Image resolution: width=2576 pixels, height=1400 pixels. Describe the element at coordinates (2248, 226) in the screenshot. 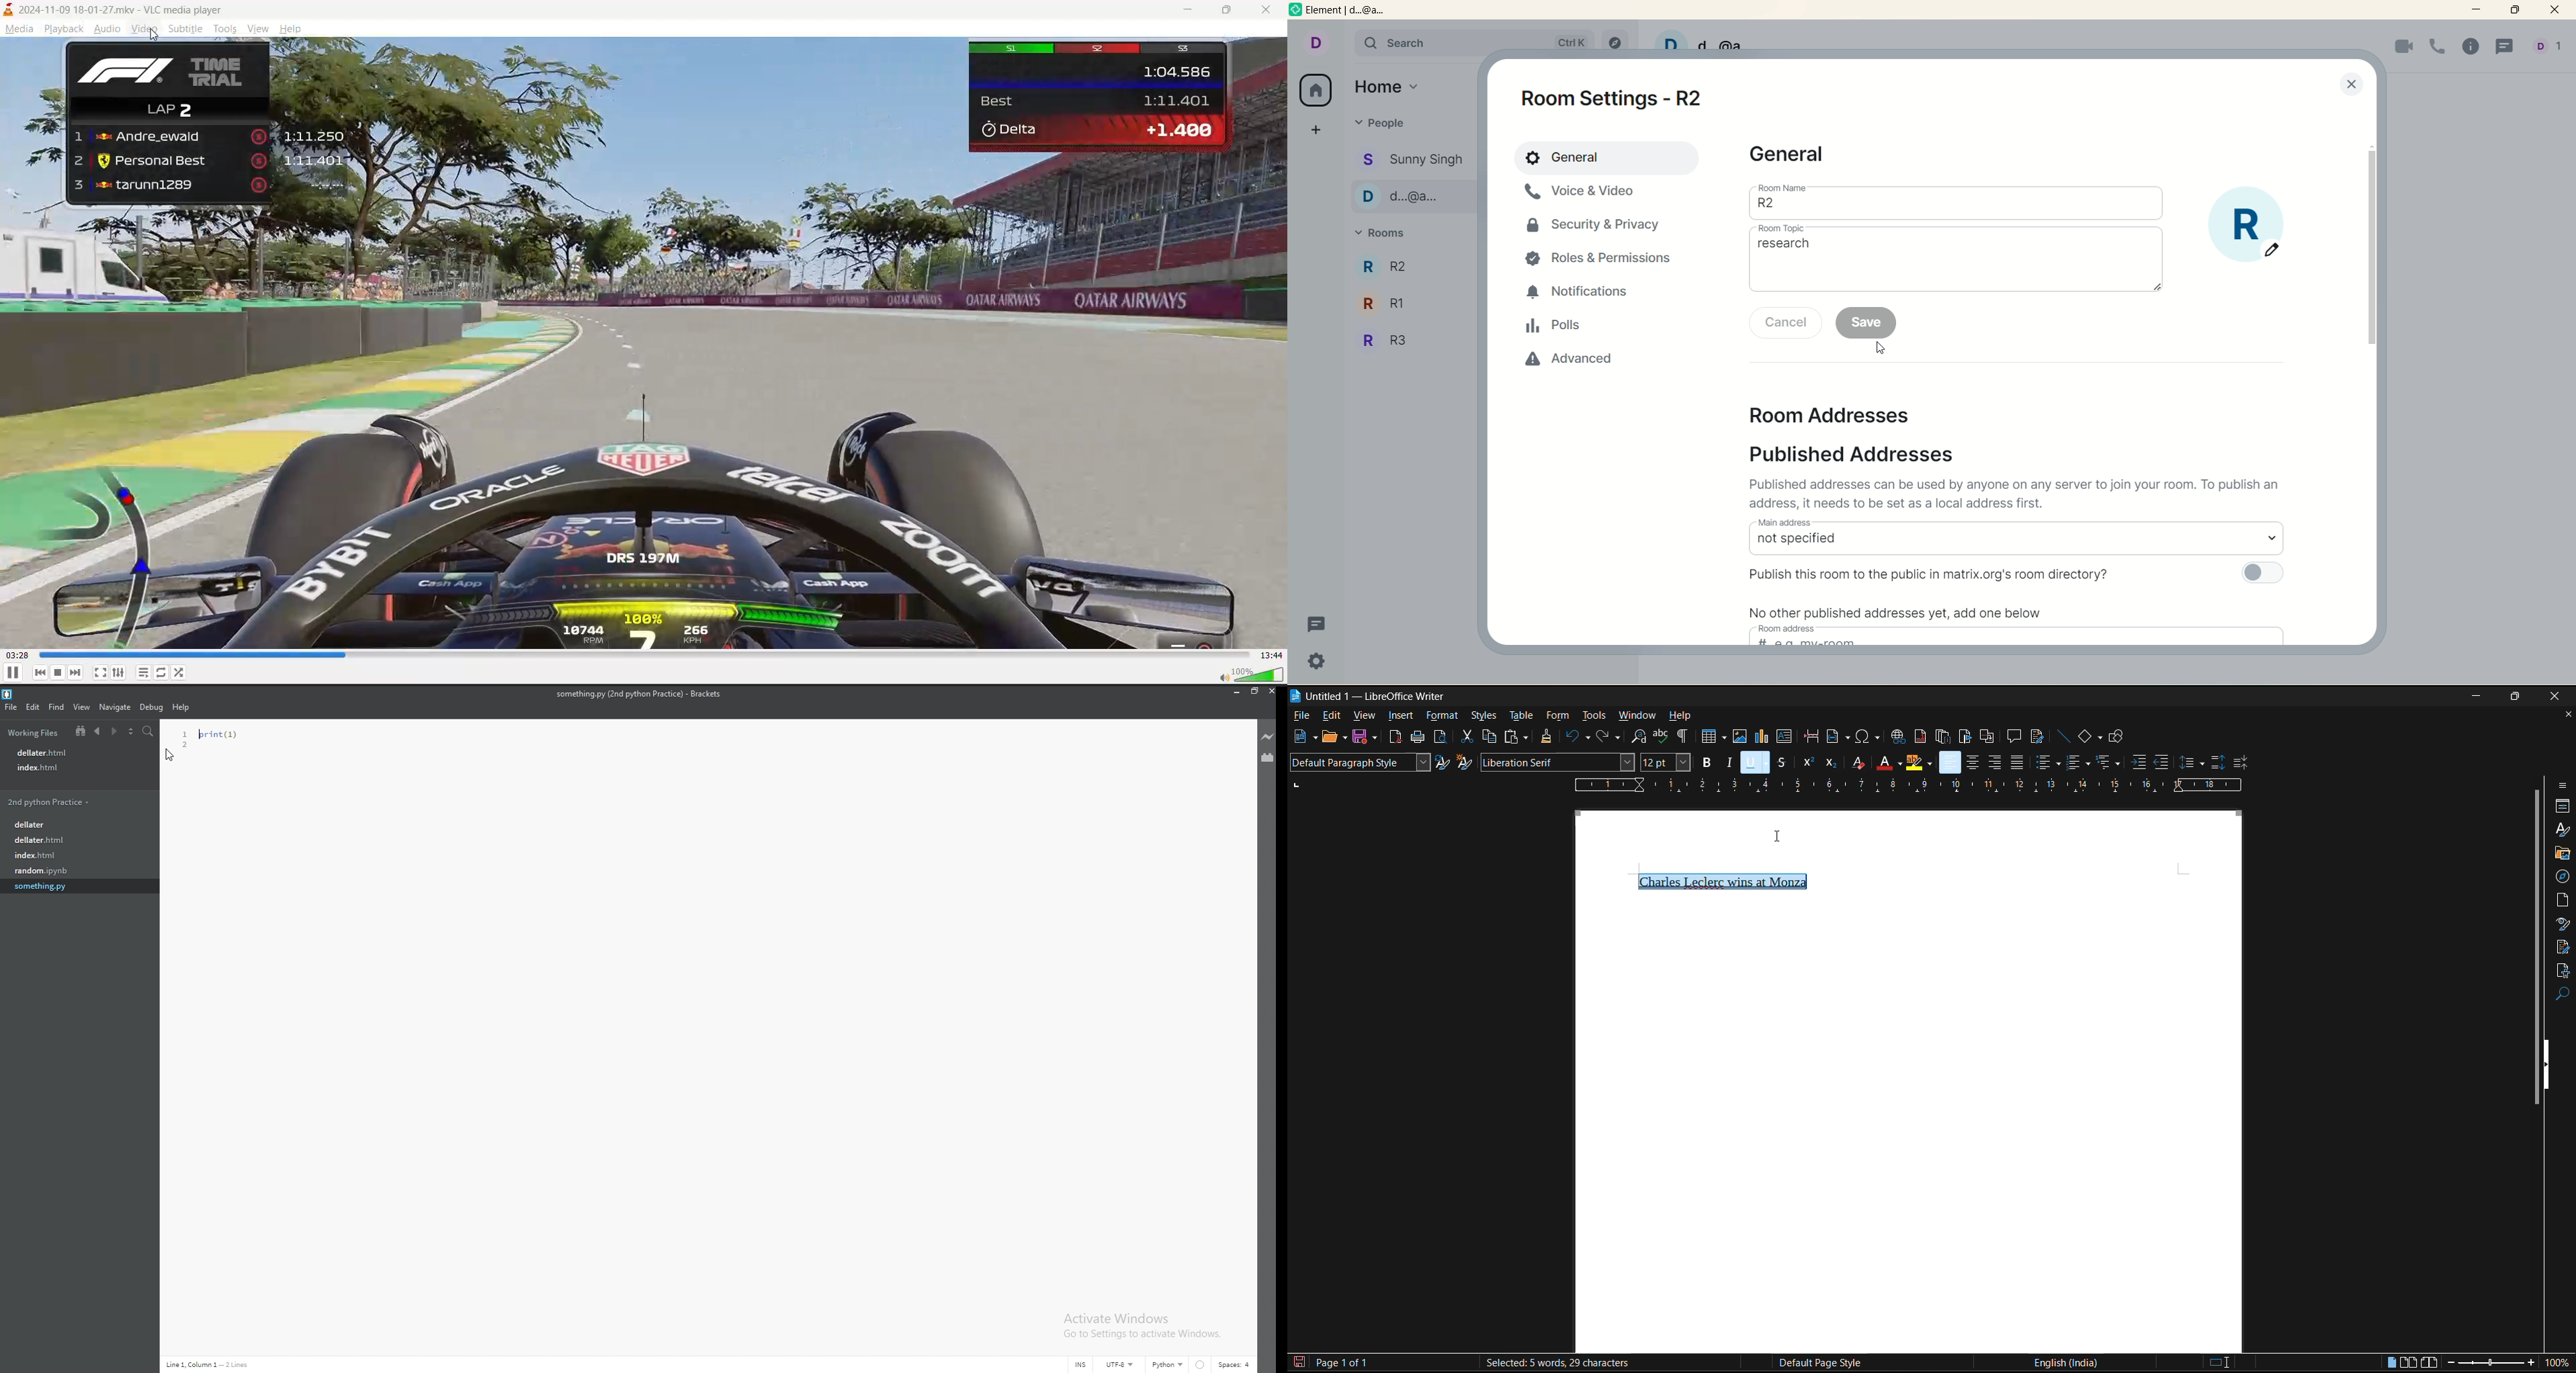

I see `room display picture` at that location.